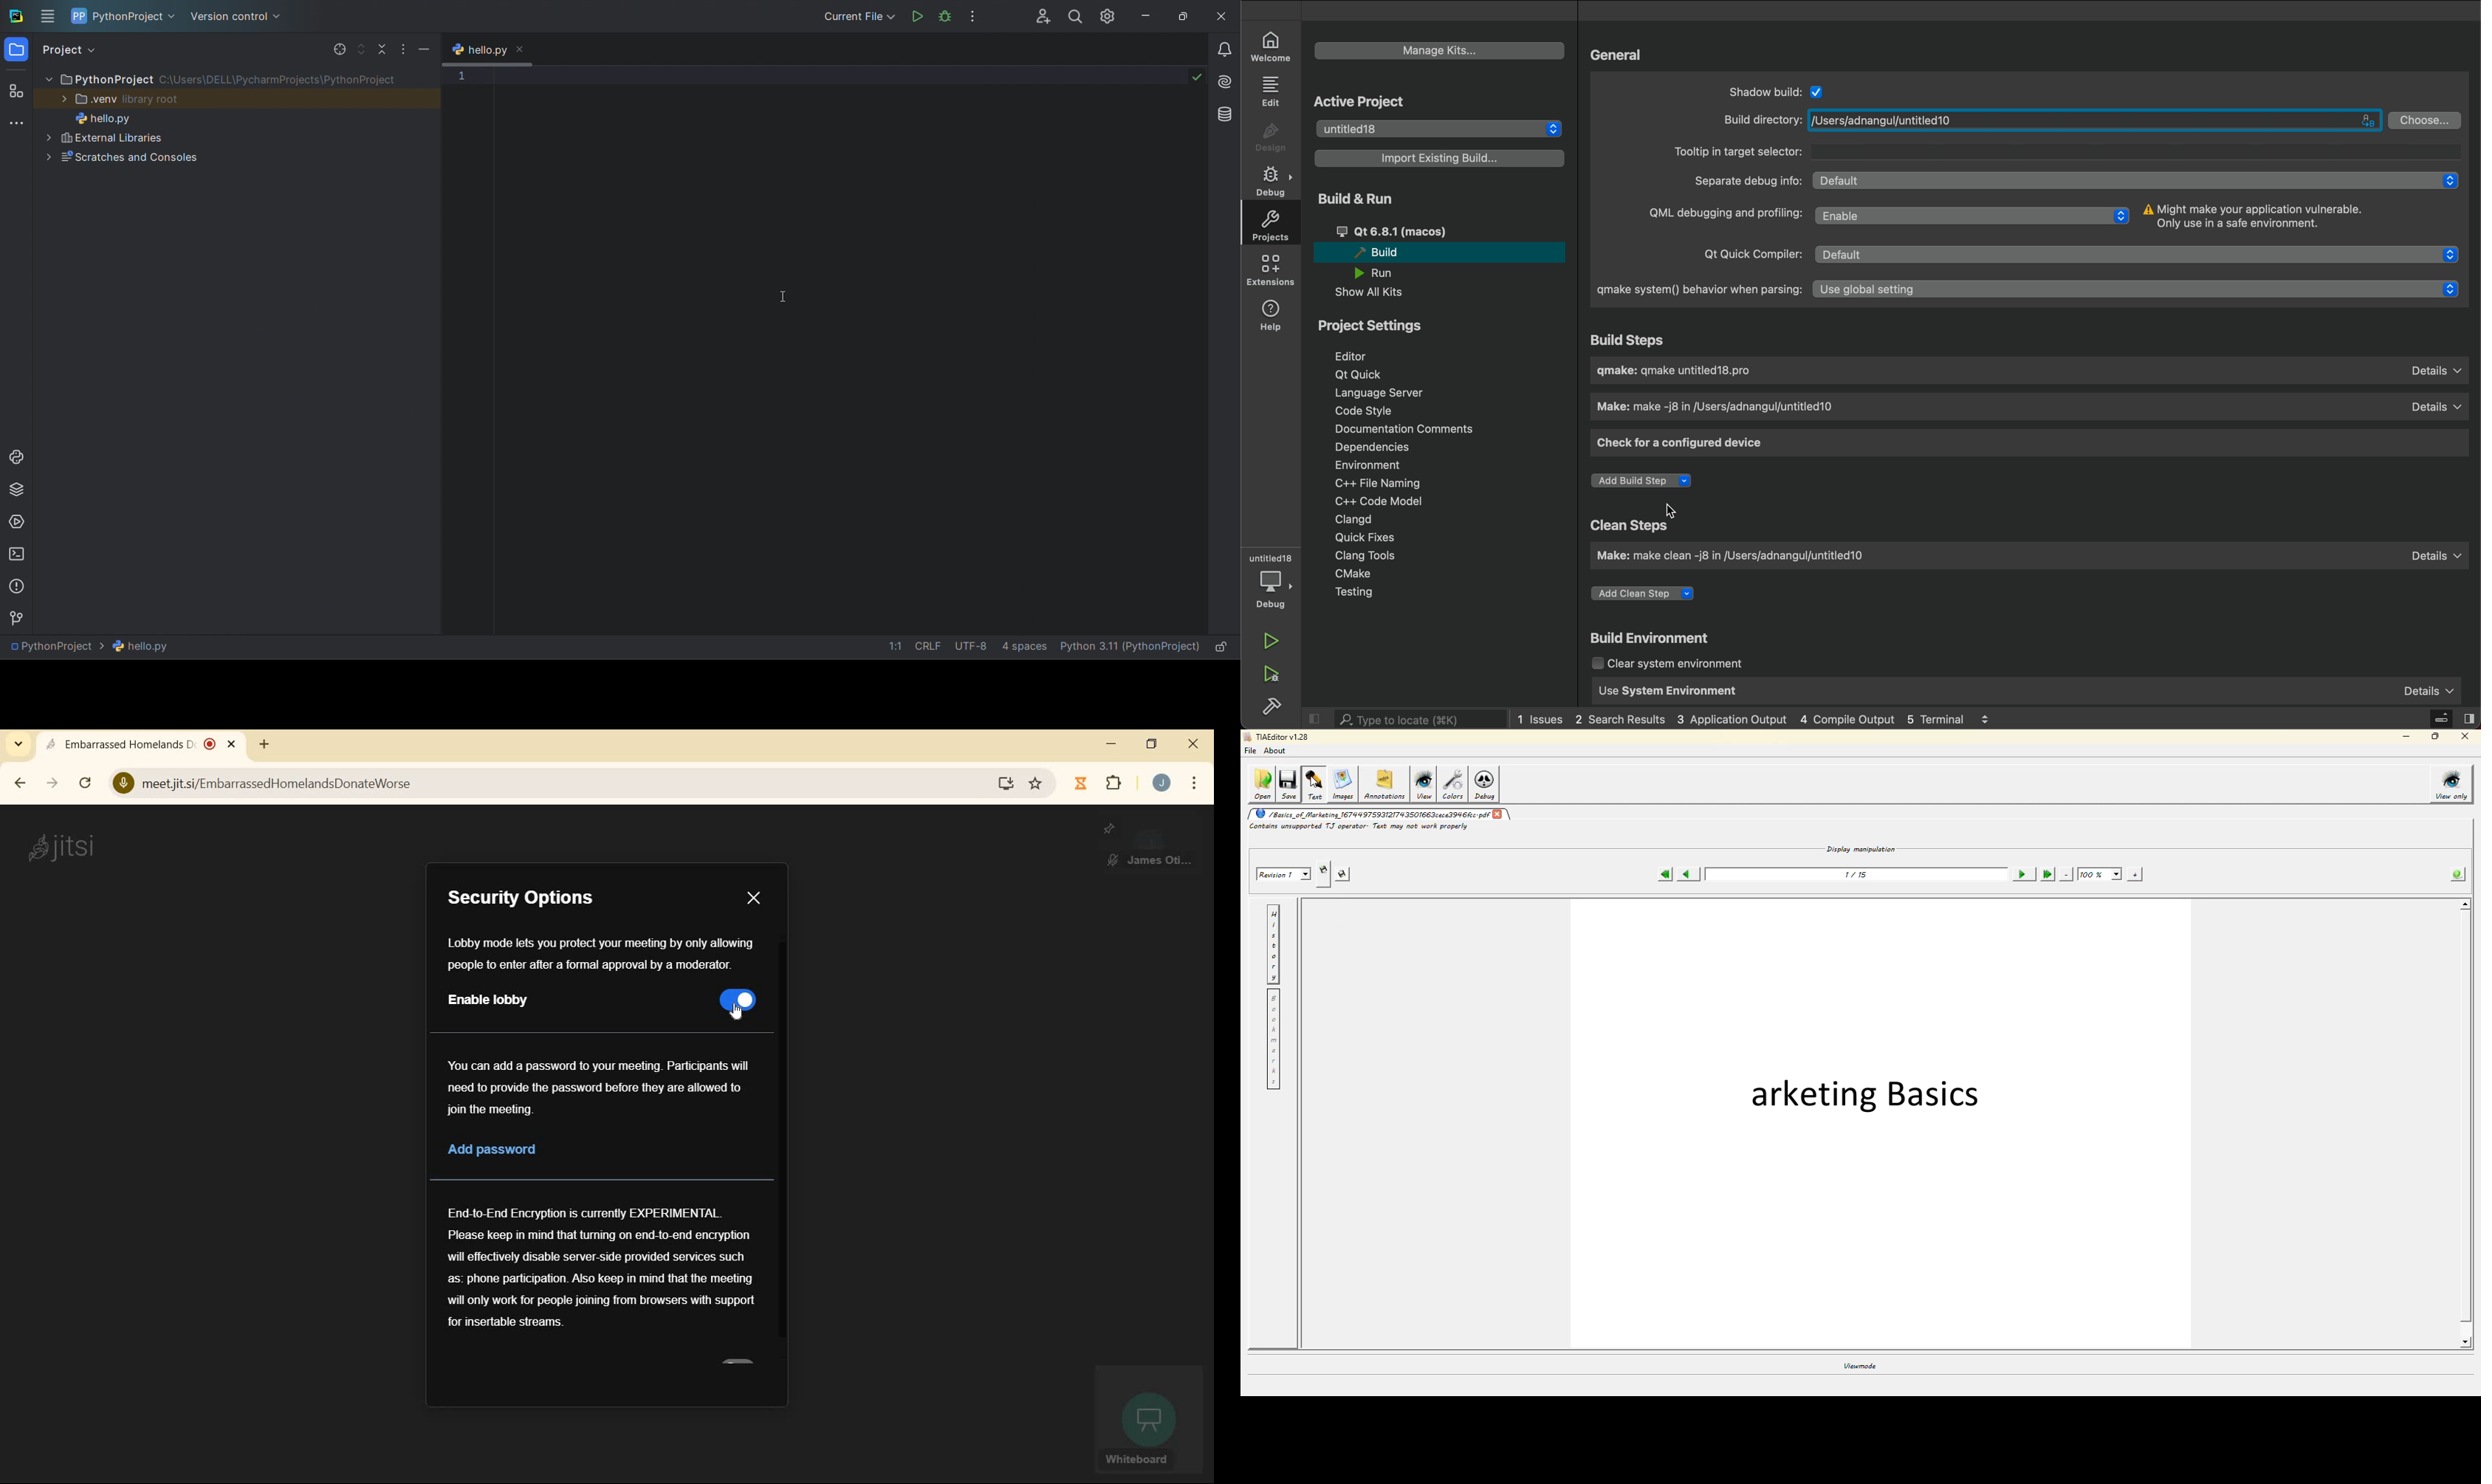  What do you see at coordinates (1379, 500) in the screenshot?
I see `C++ Code Model` at bounding box center [1379, 500].